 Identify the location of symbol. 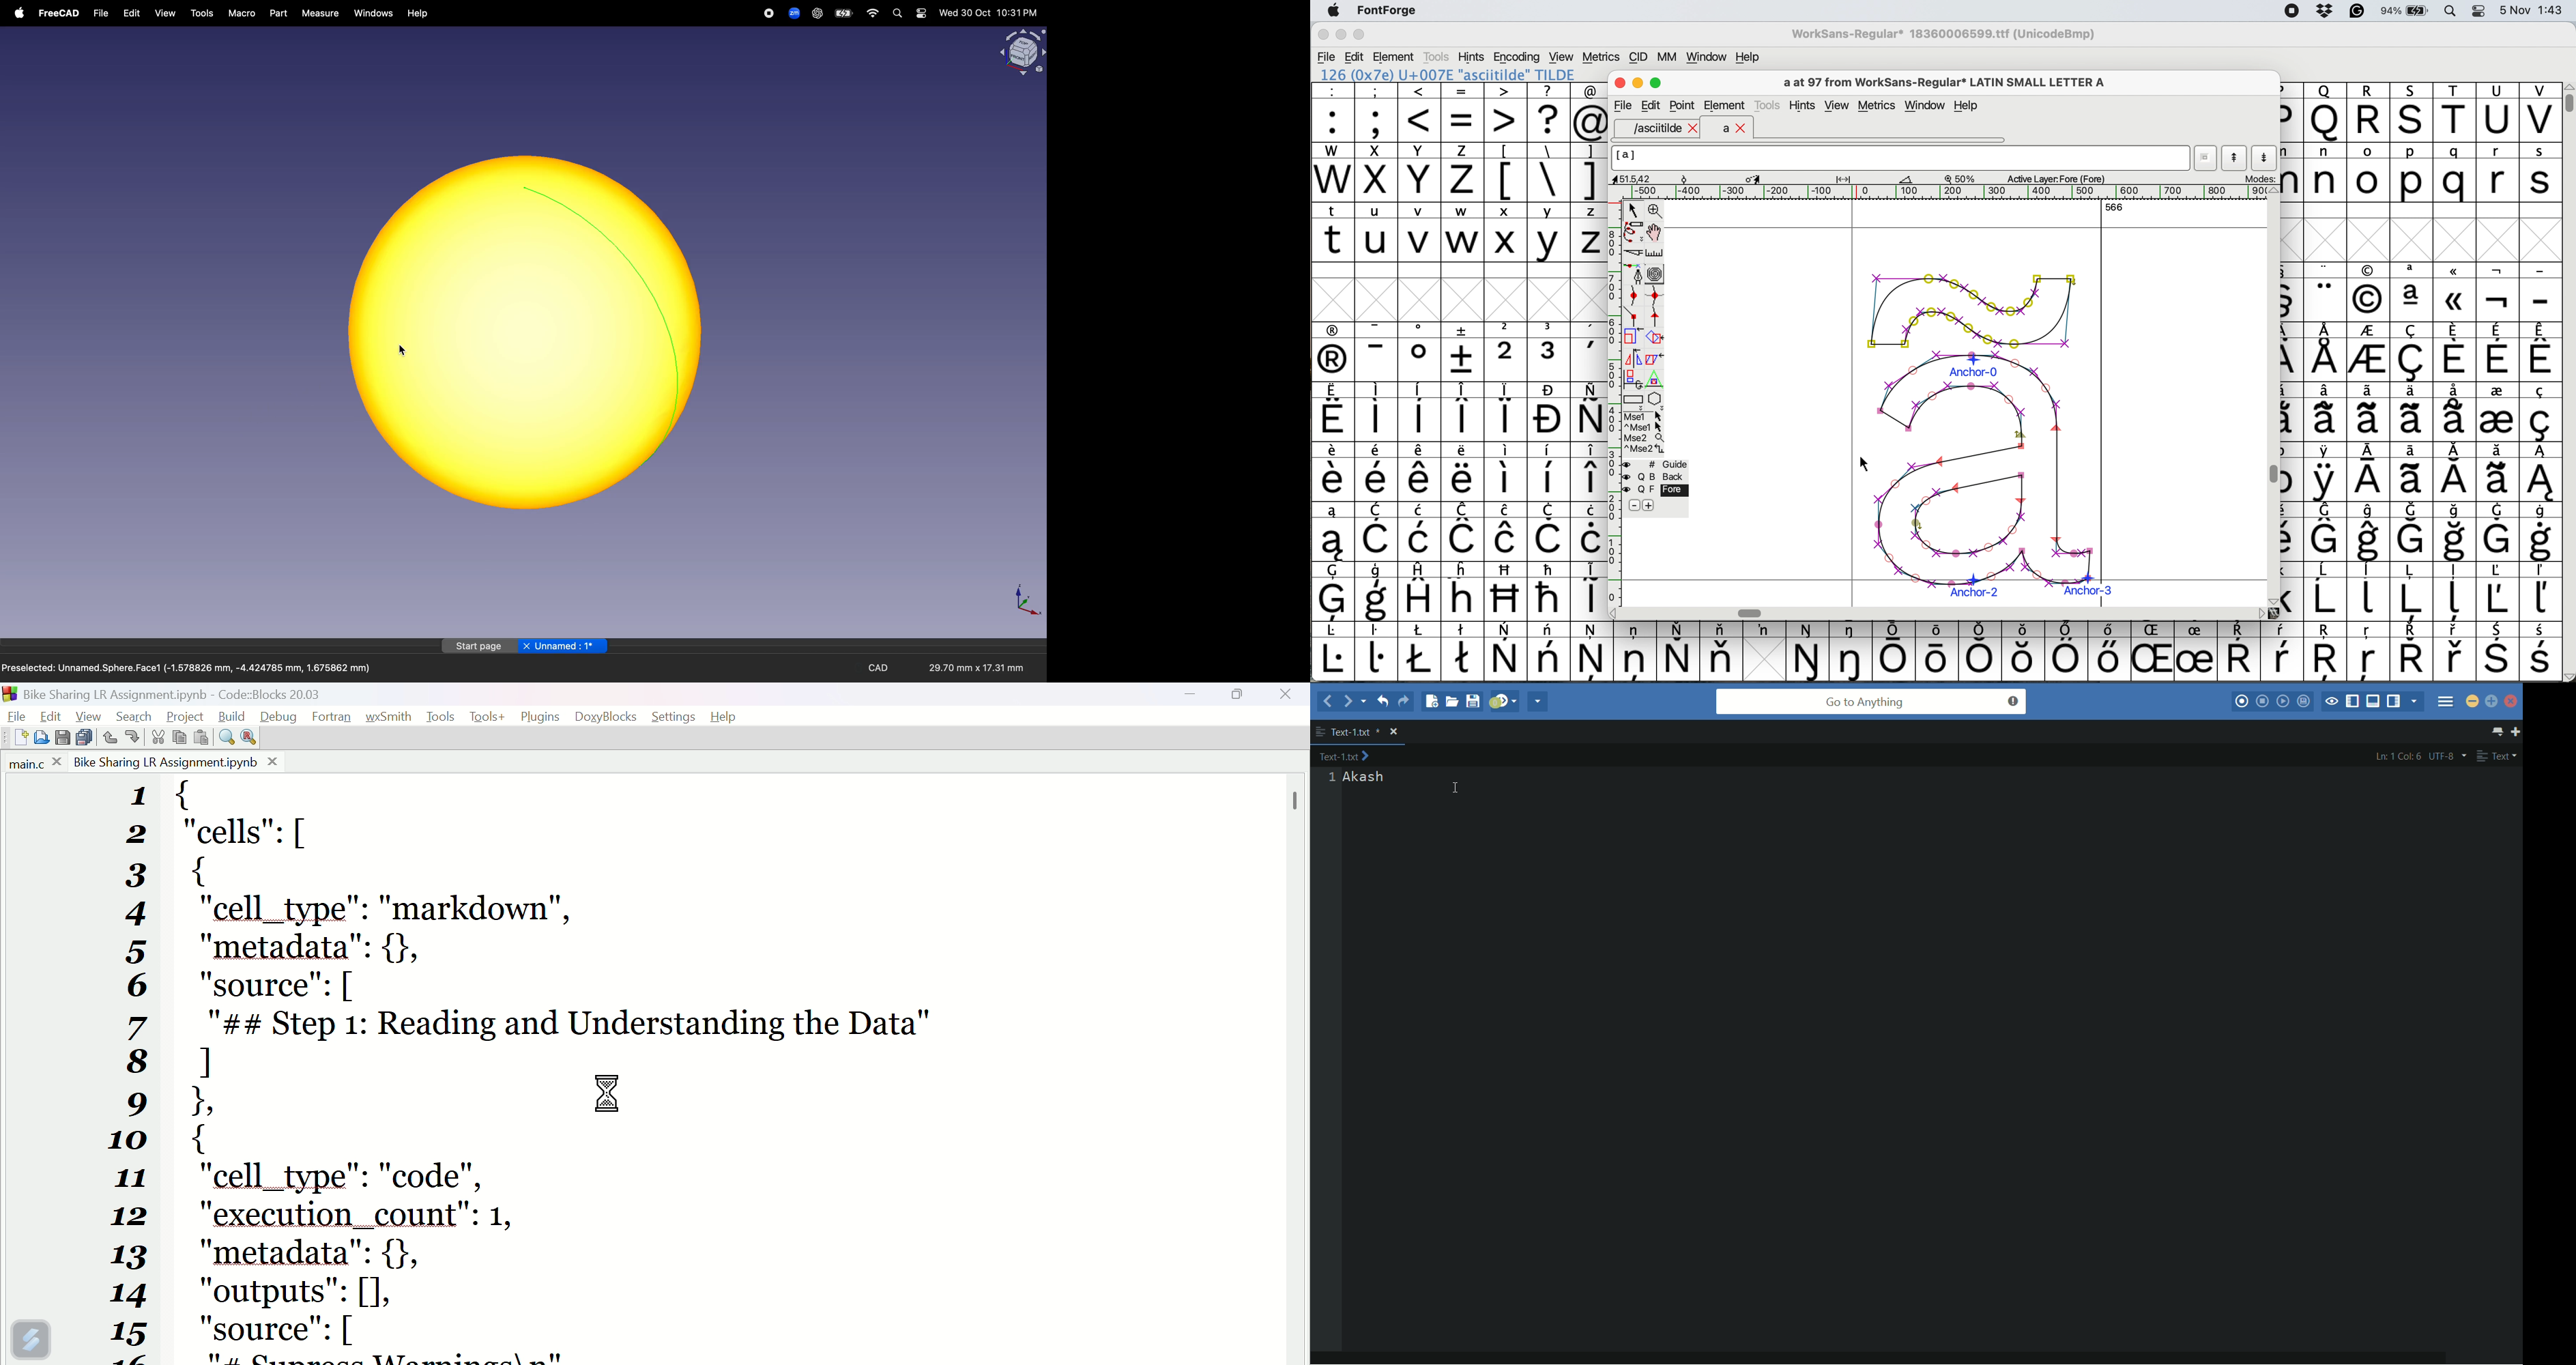
(1379, 533).